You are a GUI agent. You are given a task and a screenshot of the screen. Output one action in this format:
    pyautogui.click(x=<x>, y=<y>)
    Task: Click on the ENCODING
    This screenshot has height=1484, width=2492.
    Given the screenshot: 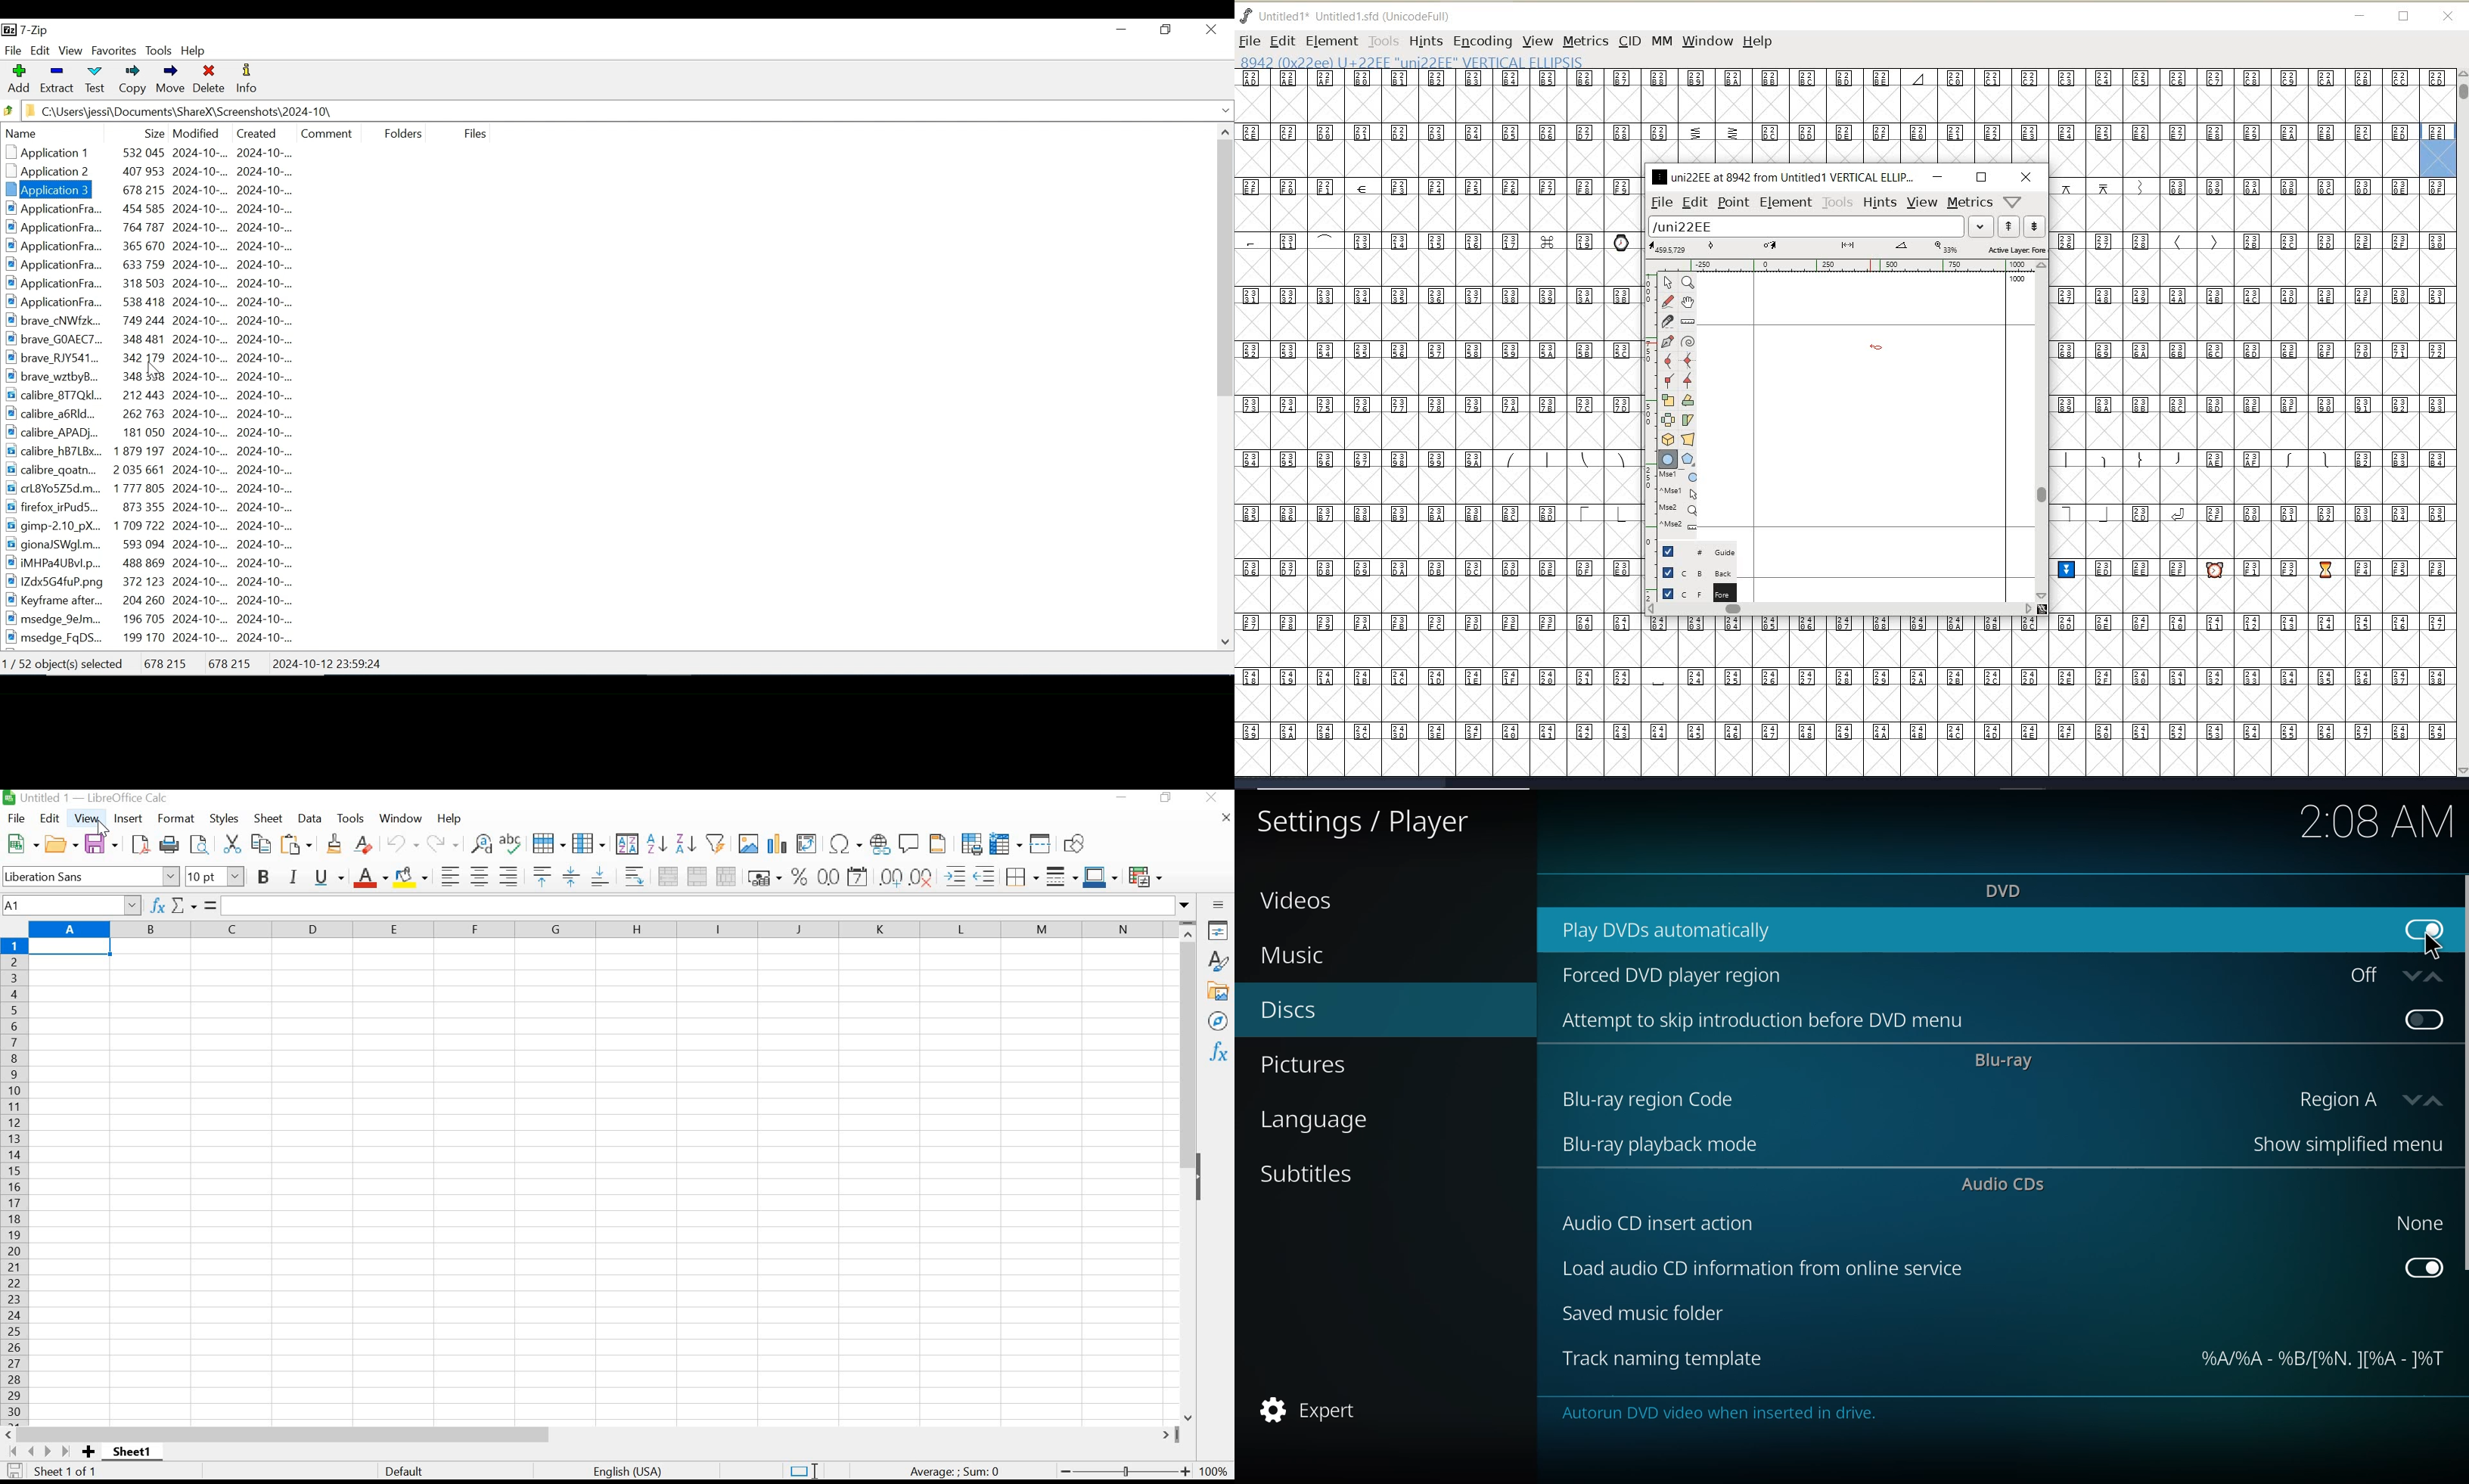 What is the action you would take?
    pyautogui.click(x=1483, y=42)
    